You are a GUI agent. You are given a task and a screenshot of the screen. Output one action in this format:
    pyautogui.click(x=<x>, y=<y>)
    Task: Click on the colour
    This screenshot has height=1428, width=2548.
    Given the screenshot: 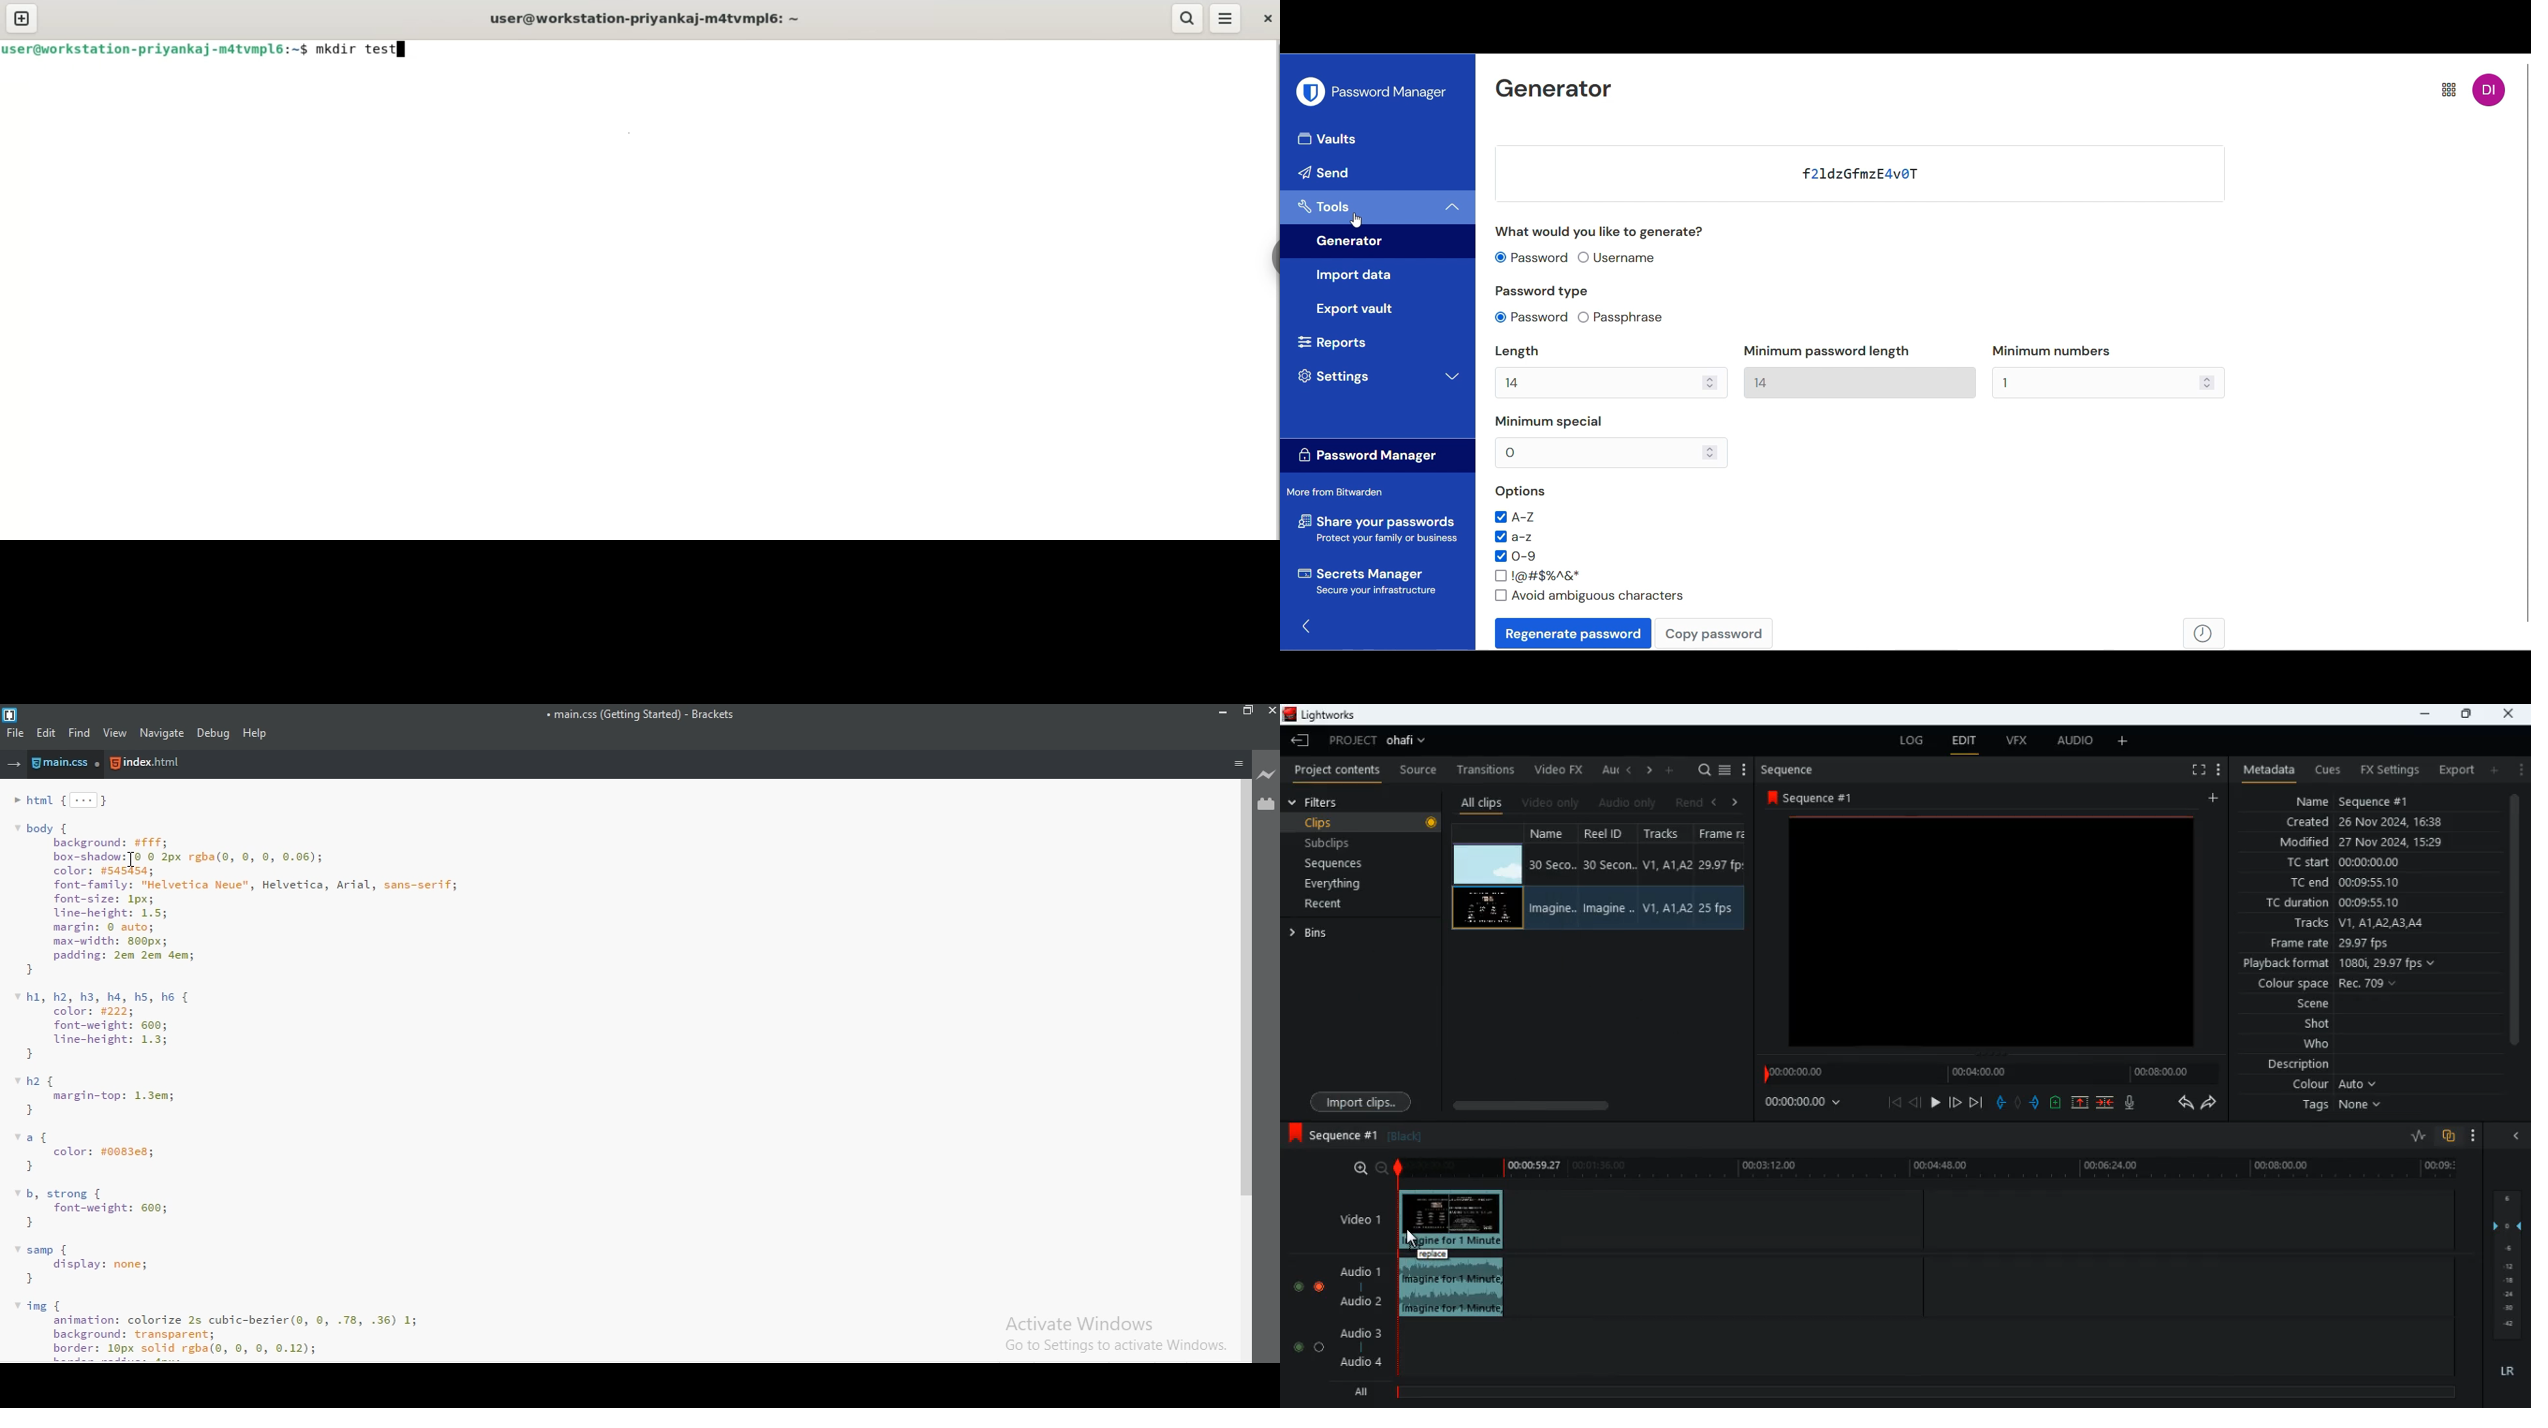 What is the action you would take?
    pyautogui.click(x=2336, y=1085)
    